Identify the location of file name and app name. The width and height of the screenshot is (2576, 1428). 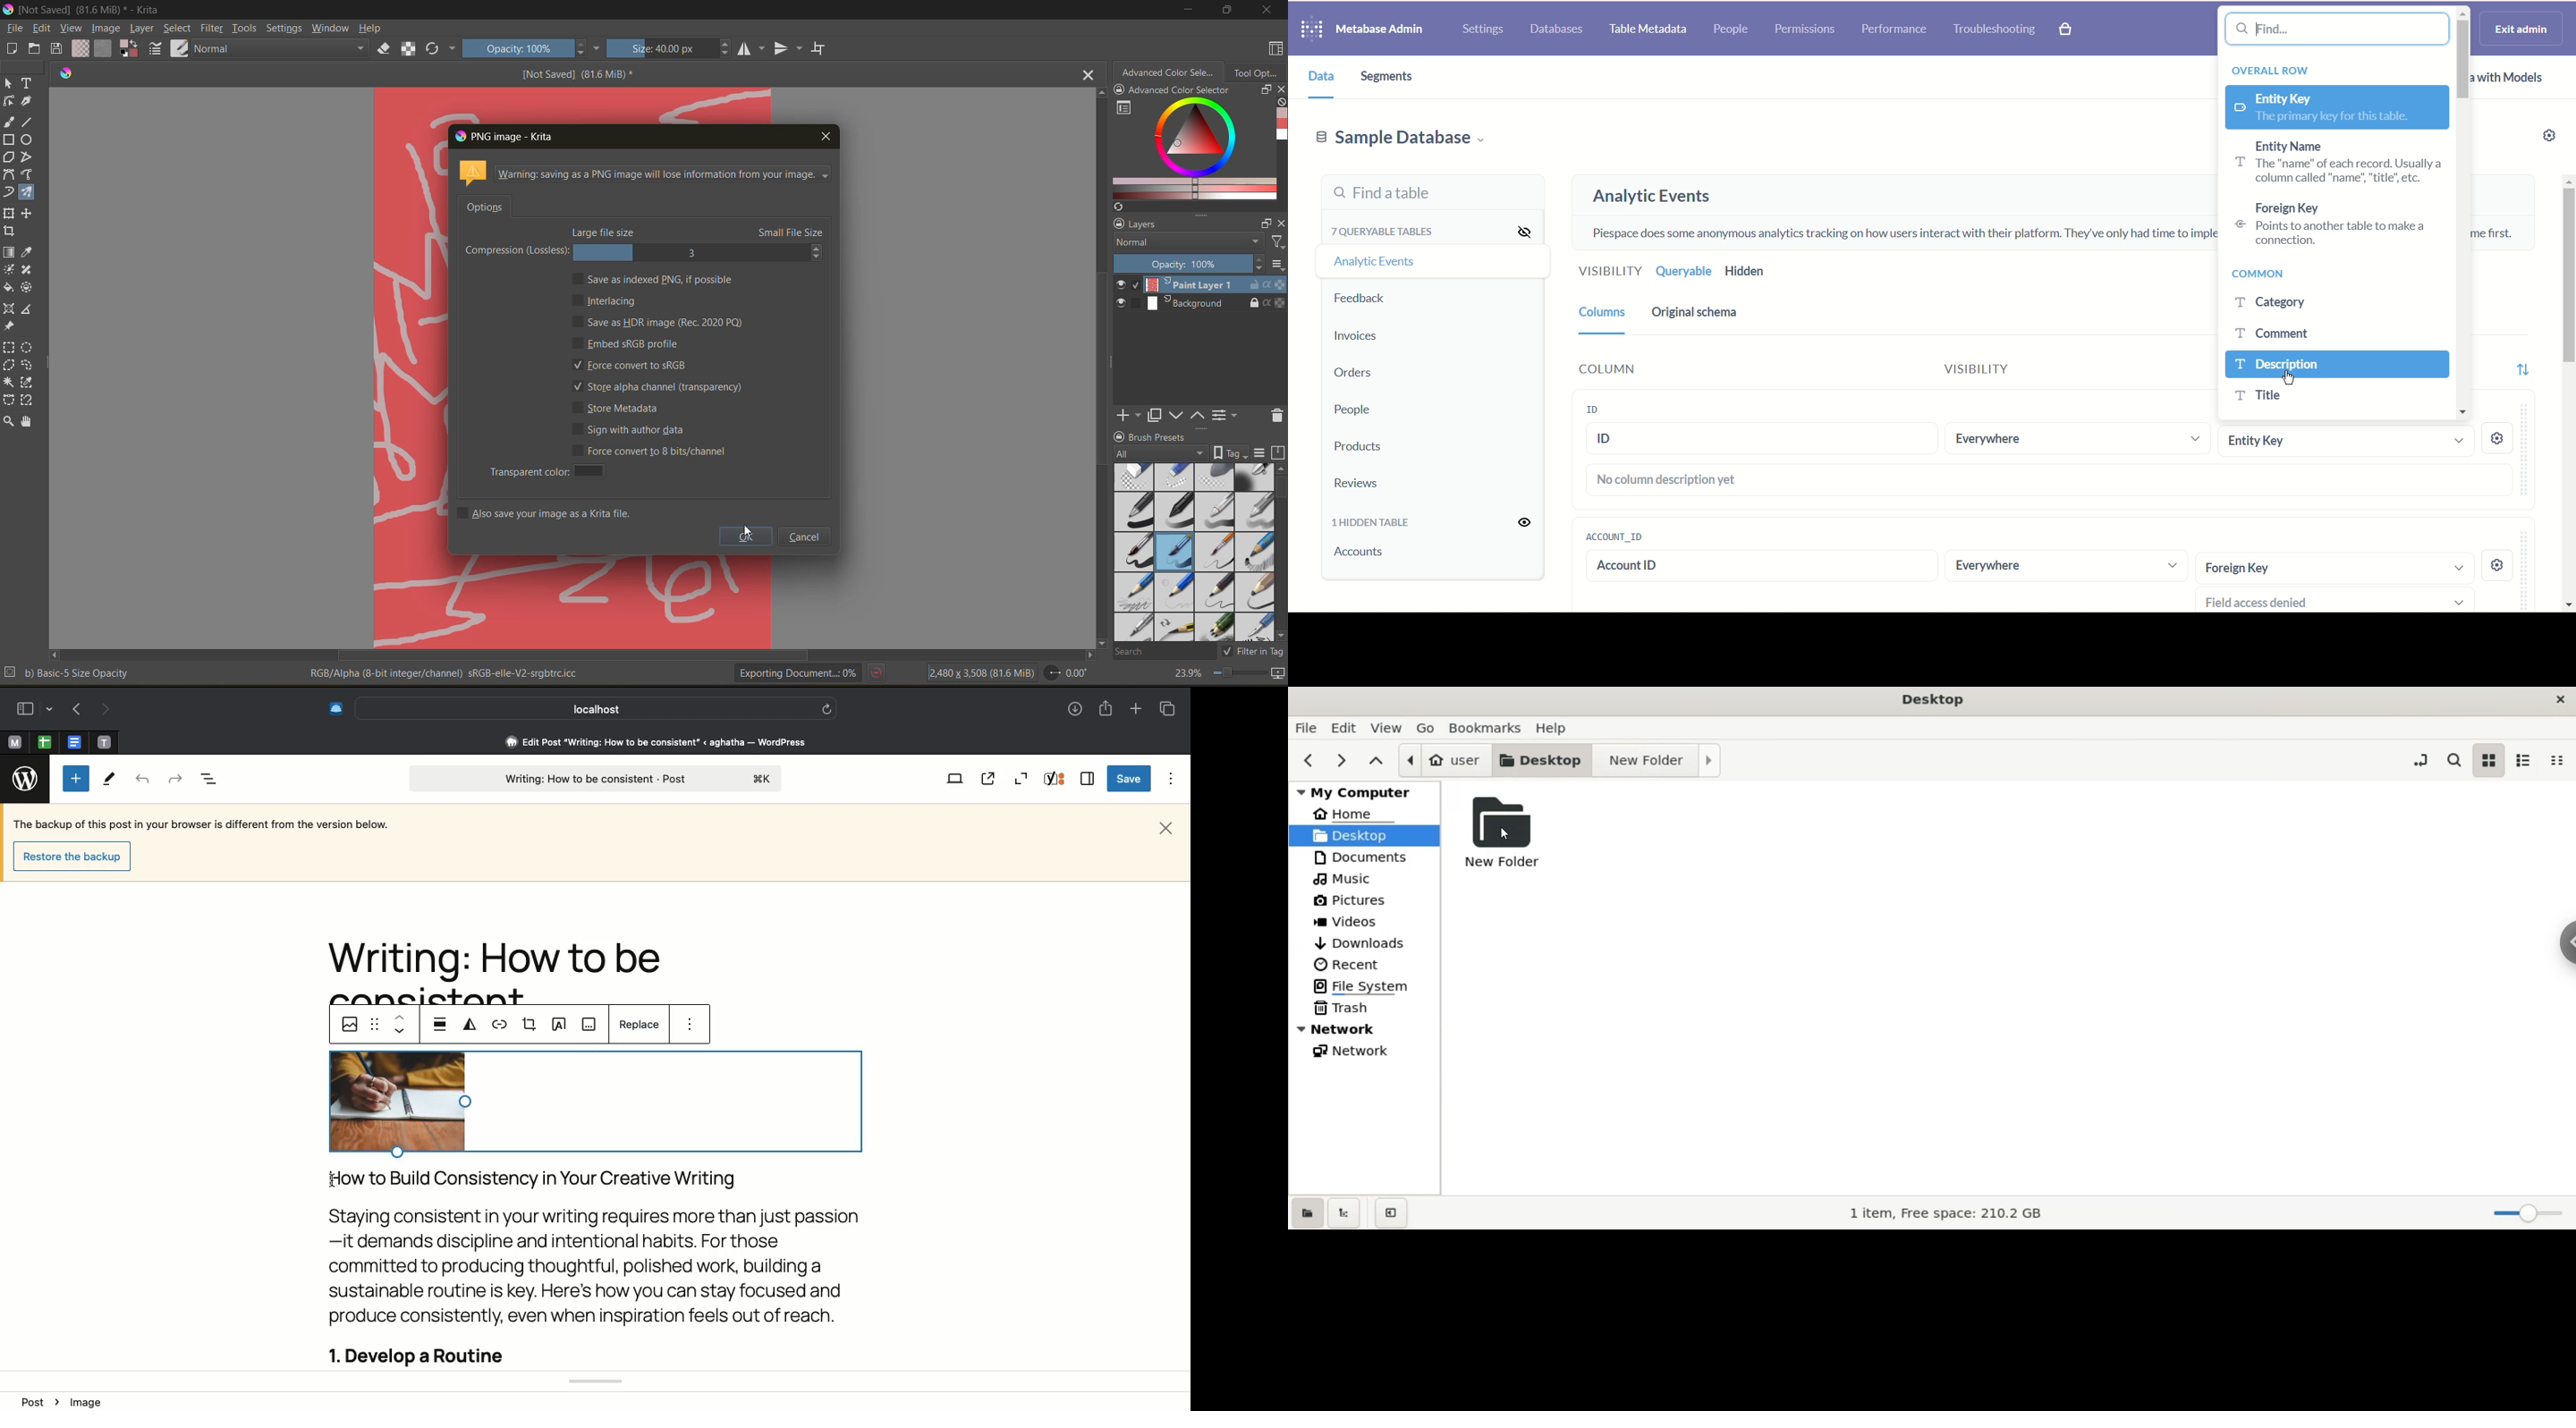
(85, 8).